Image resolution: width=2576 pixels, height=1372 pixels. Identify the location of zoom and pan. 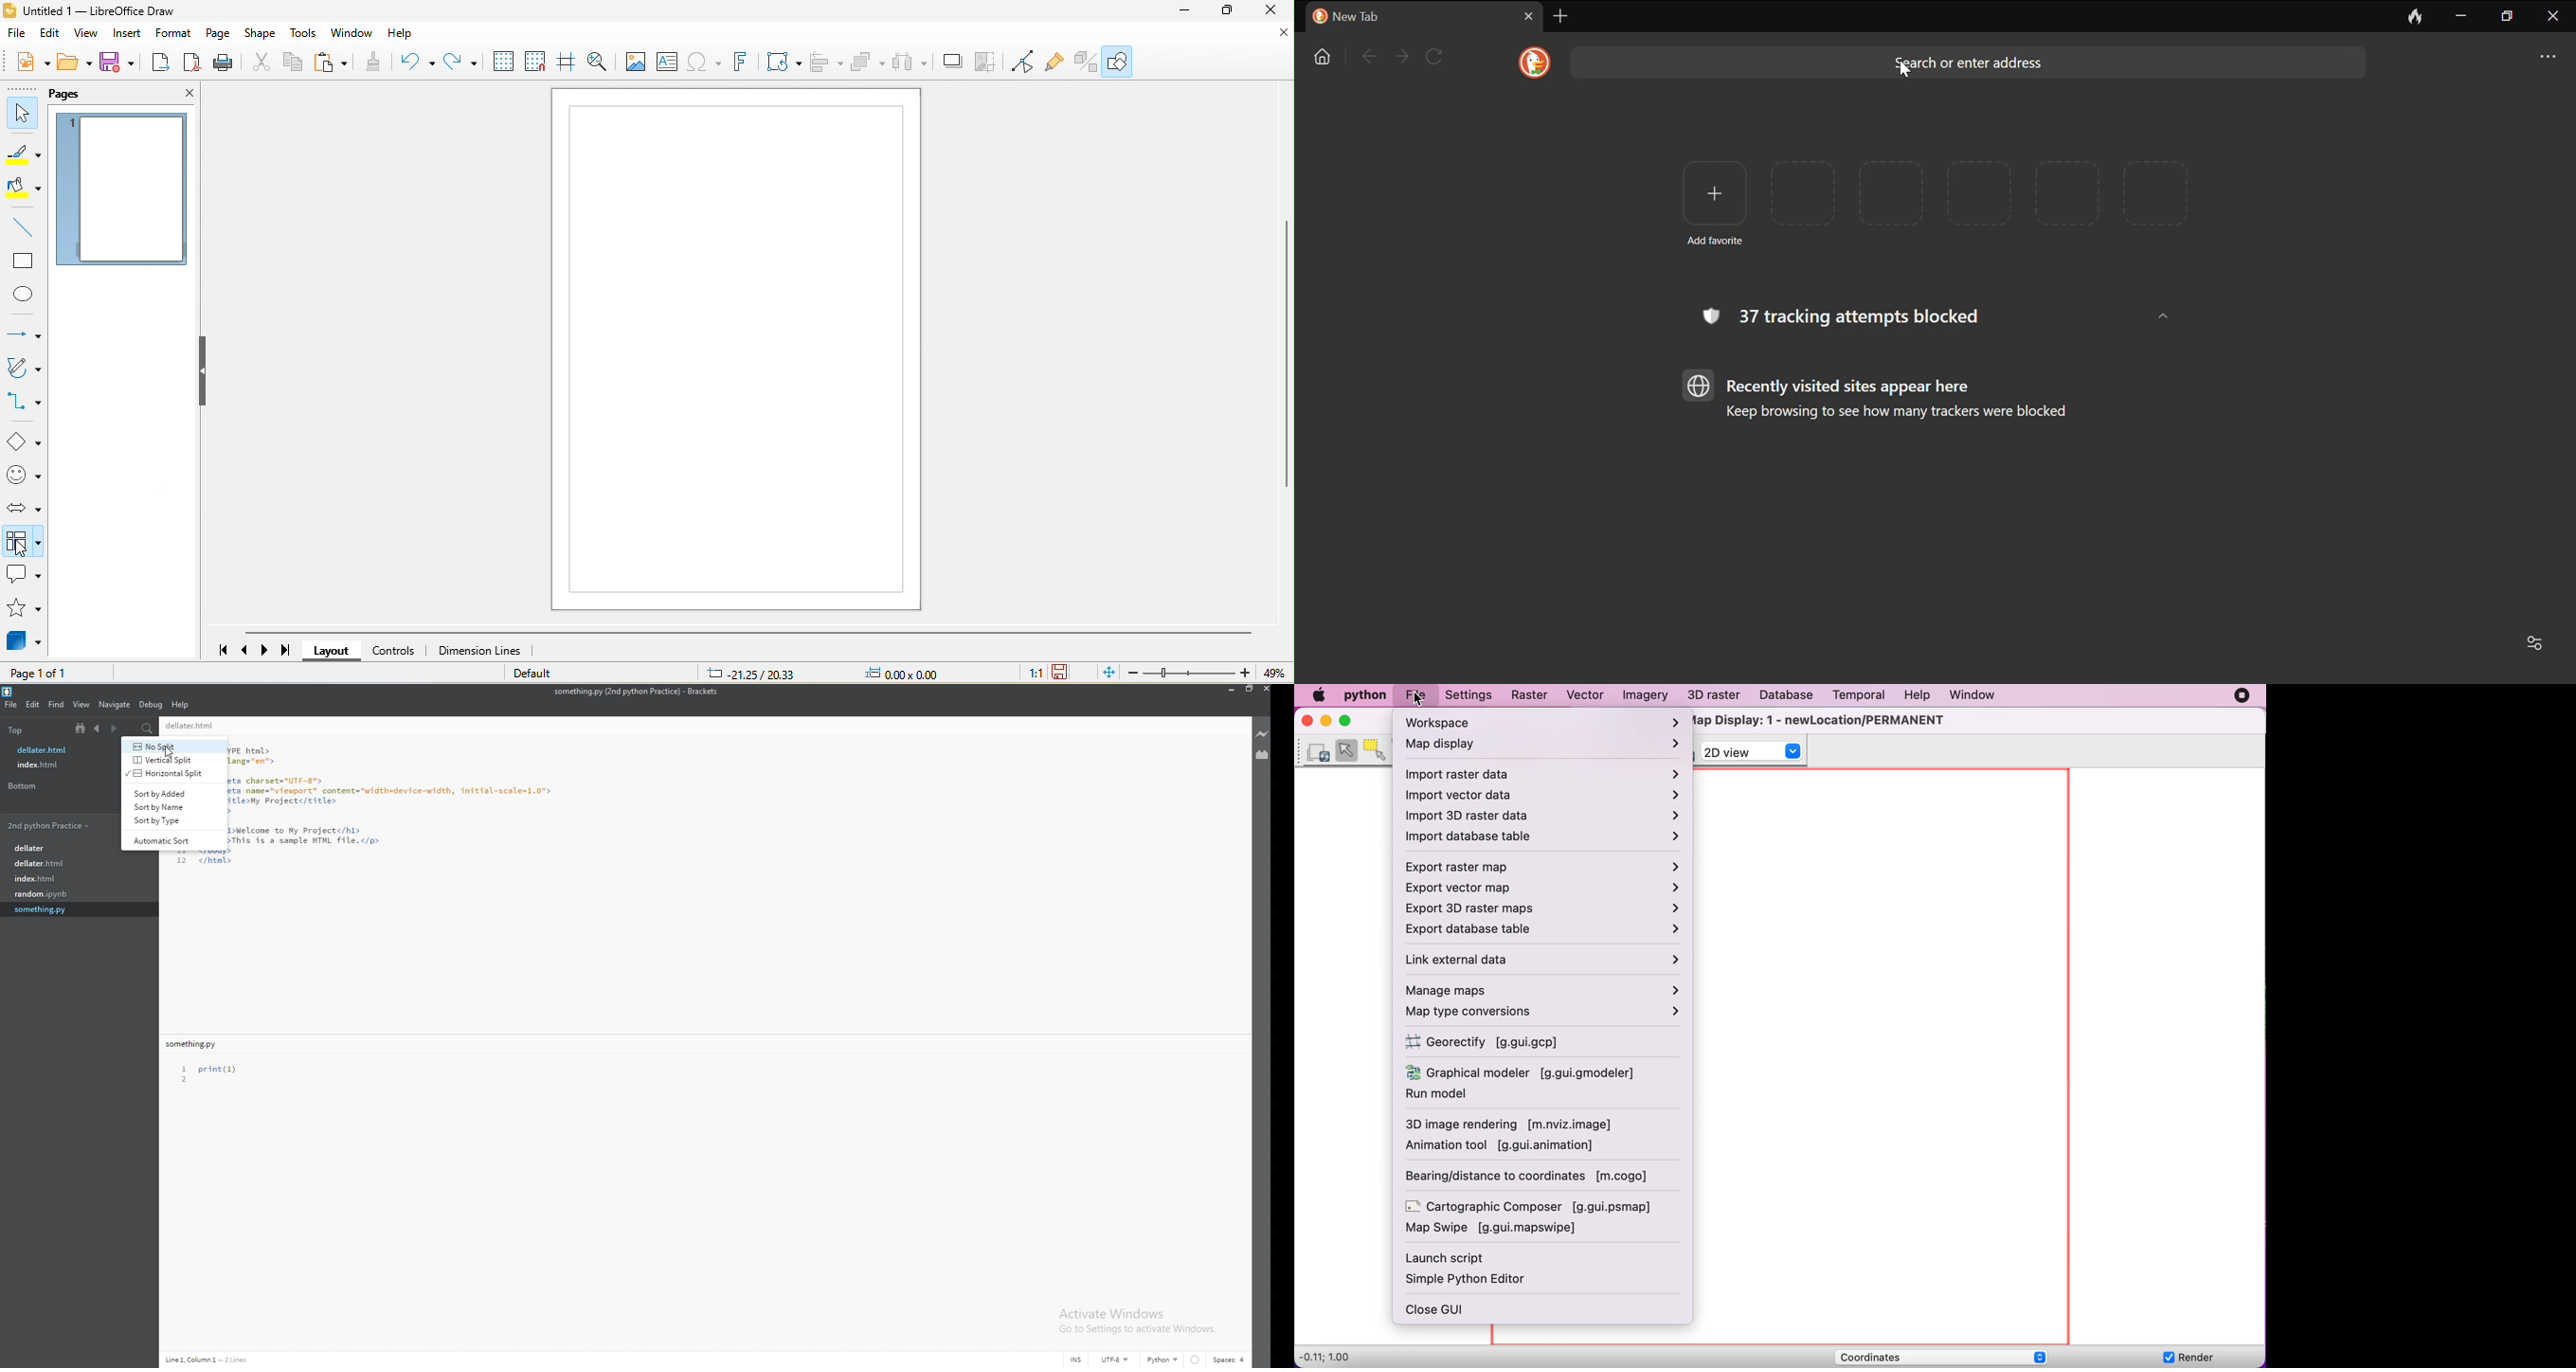
(600, 62).